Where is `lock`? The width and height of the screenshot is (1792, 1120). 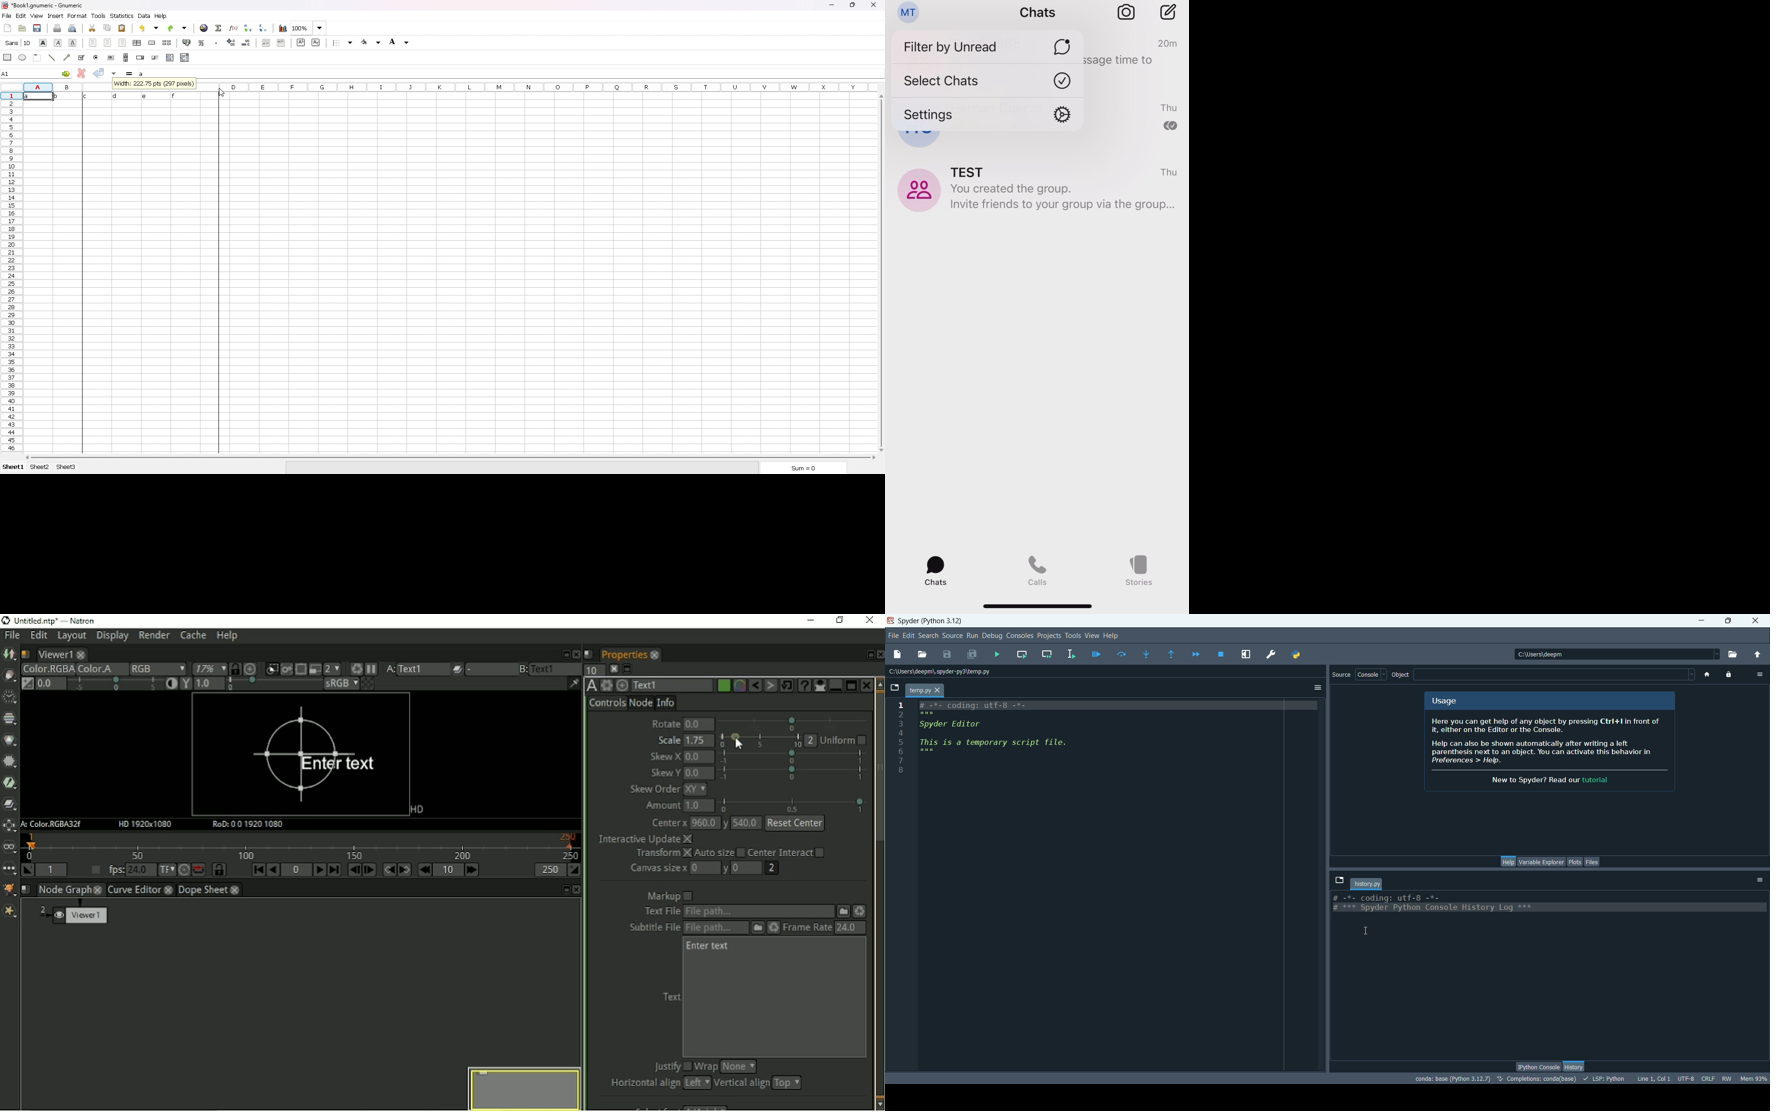
lock is located at coordinates (1729, 675).